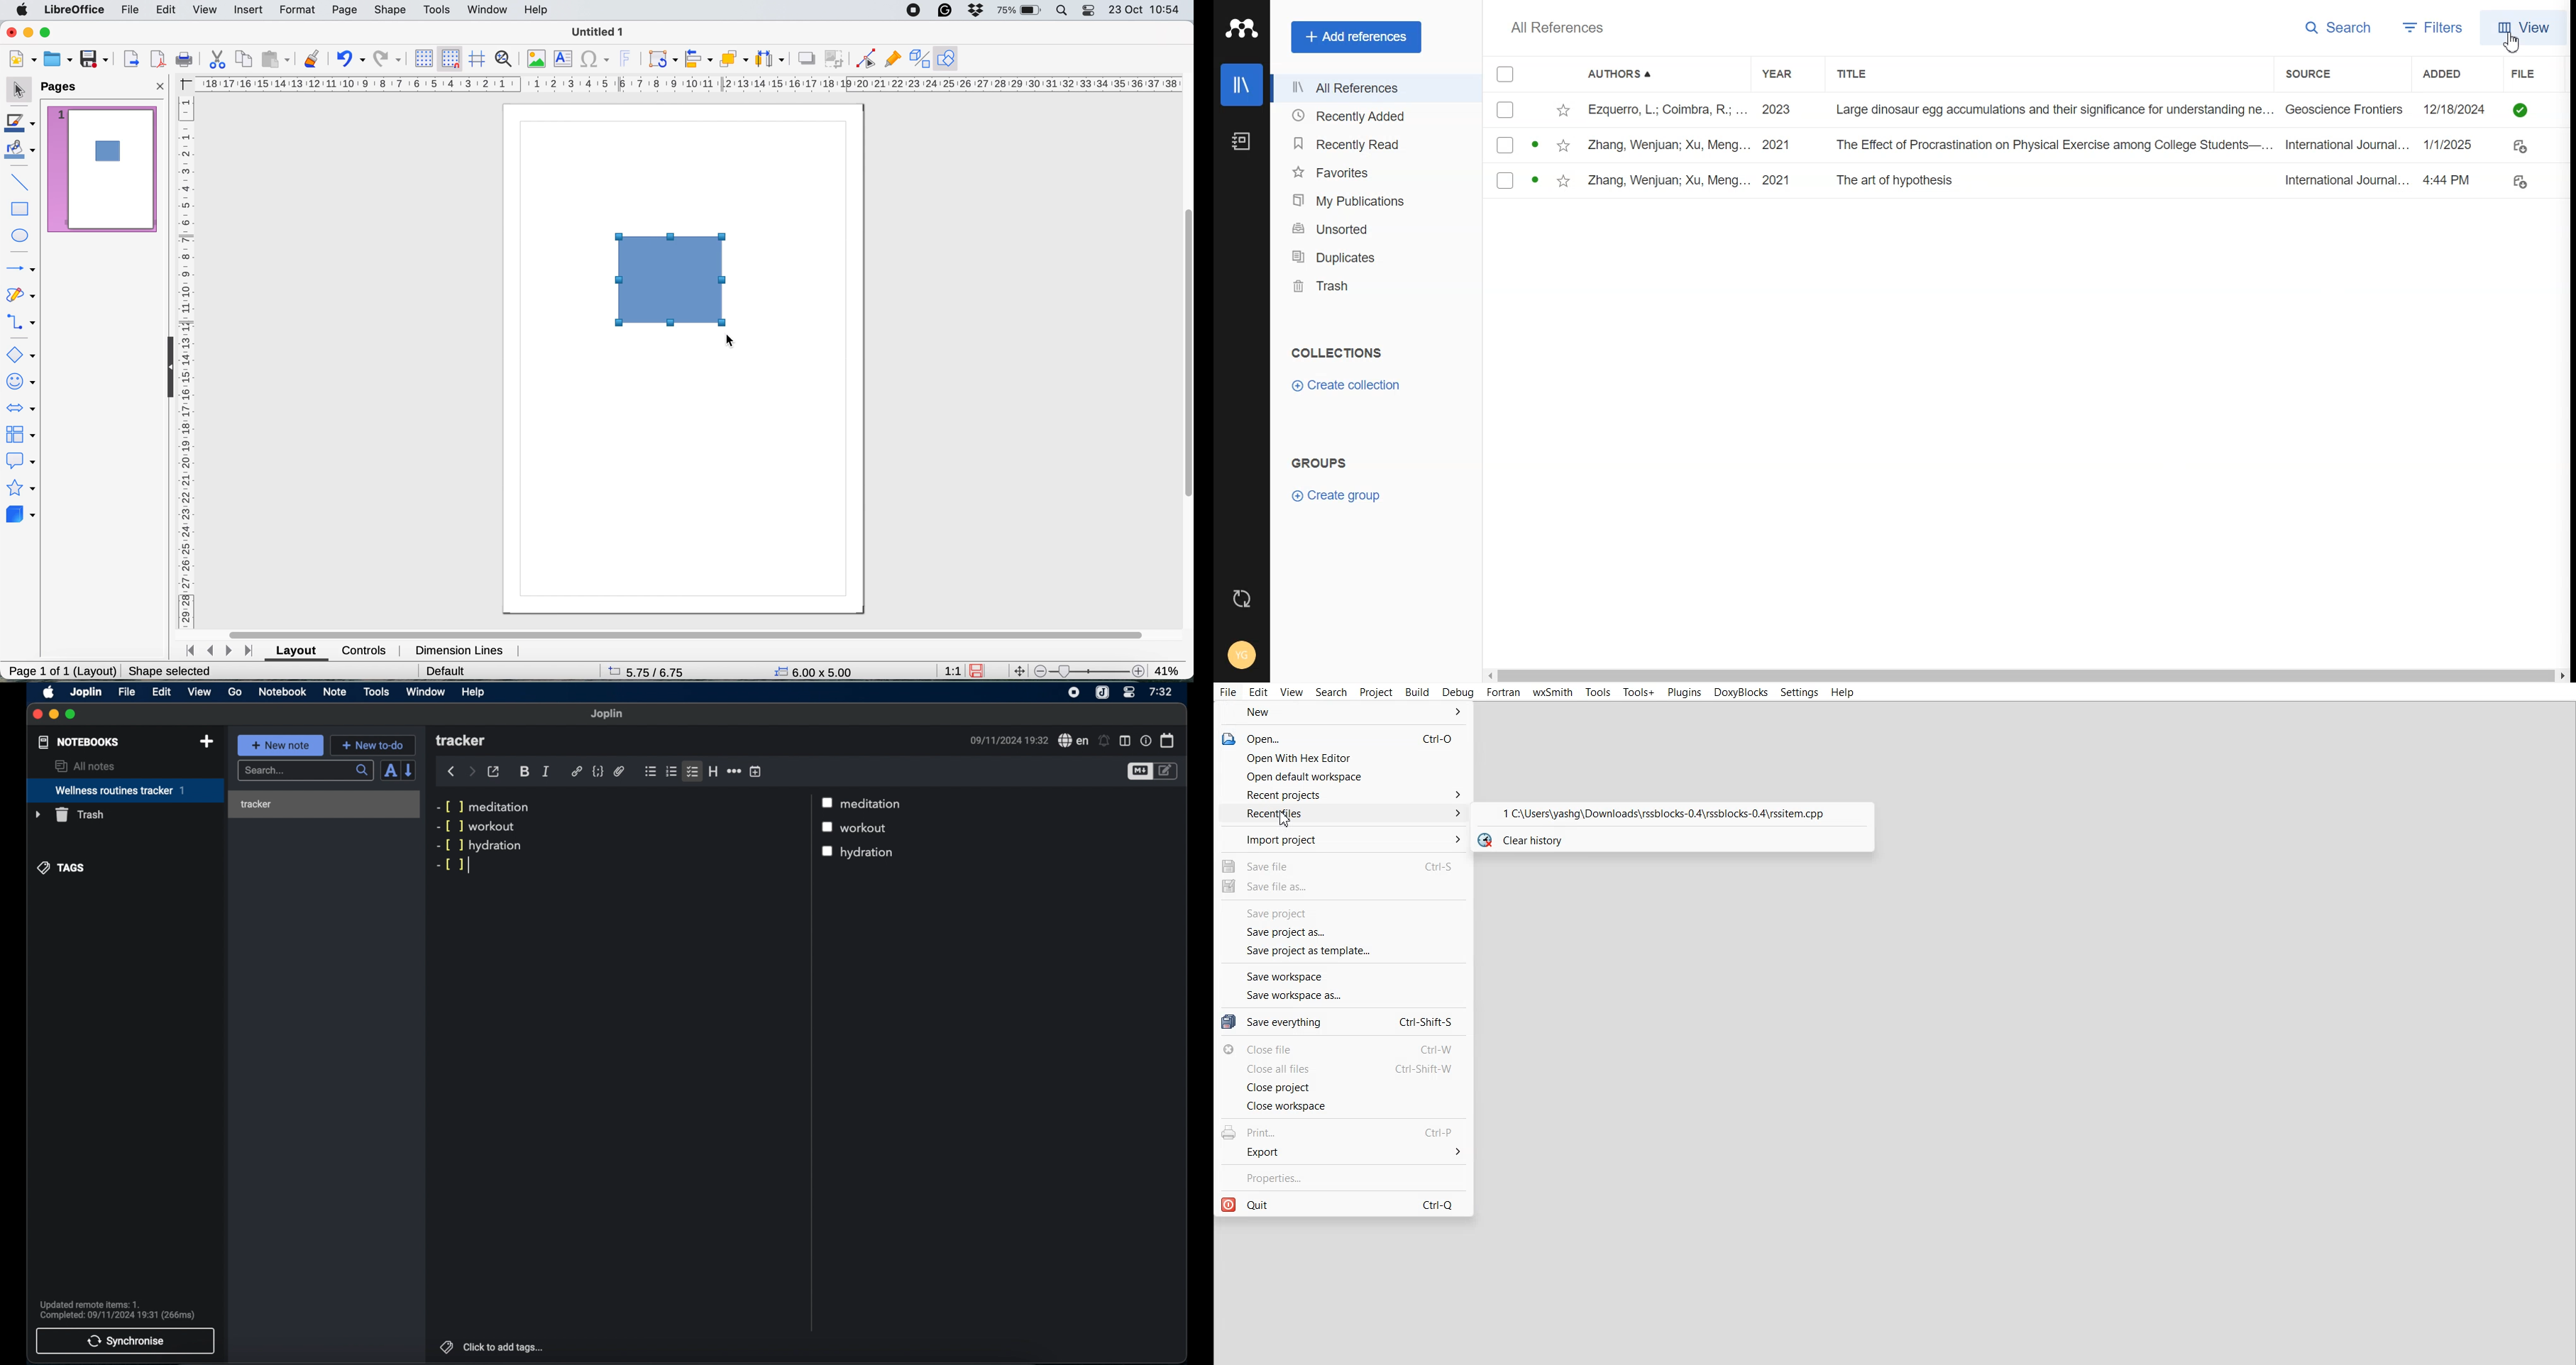 This screenshot has width=2576, height=1372. Describe the element at coordinates (165, 670) in the screenshot. I see `resize shape` at that location.